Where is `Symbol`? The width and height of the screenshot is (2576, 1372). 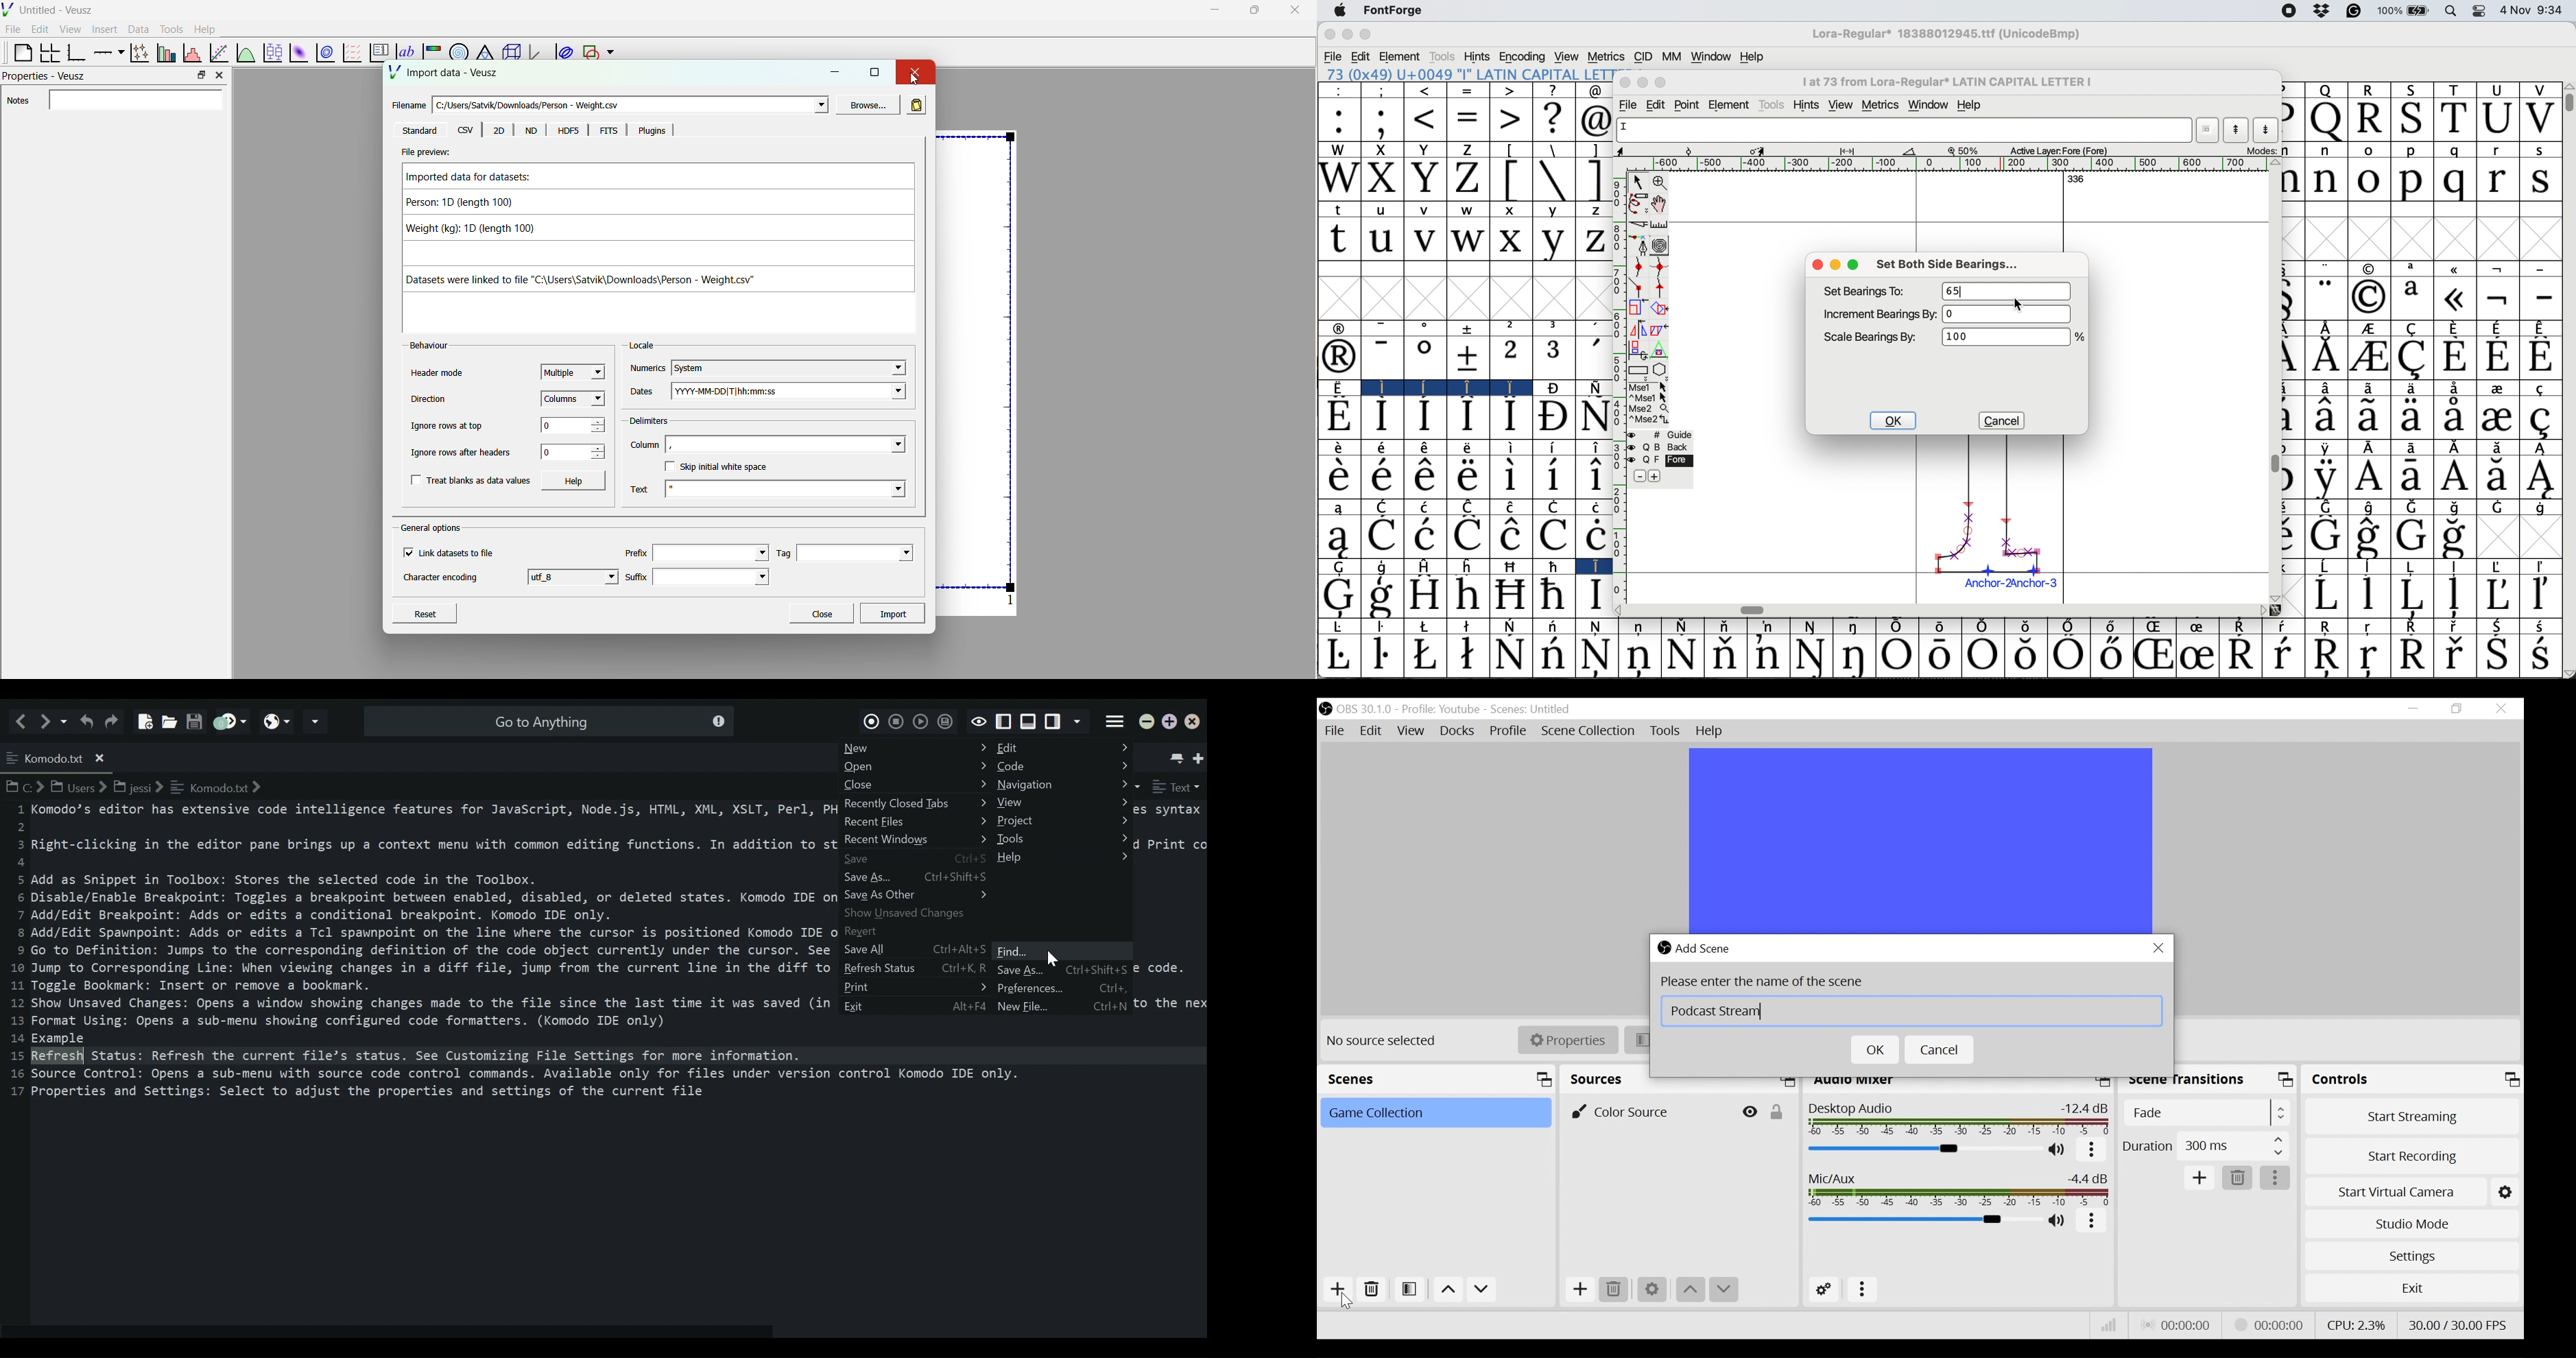 Symbol is located at coordinates (1469, 448).